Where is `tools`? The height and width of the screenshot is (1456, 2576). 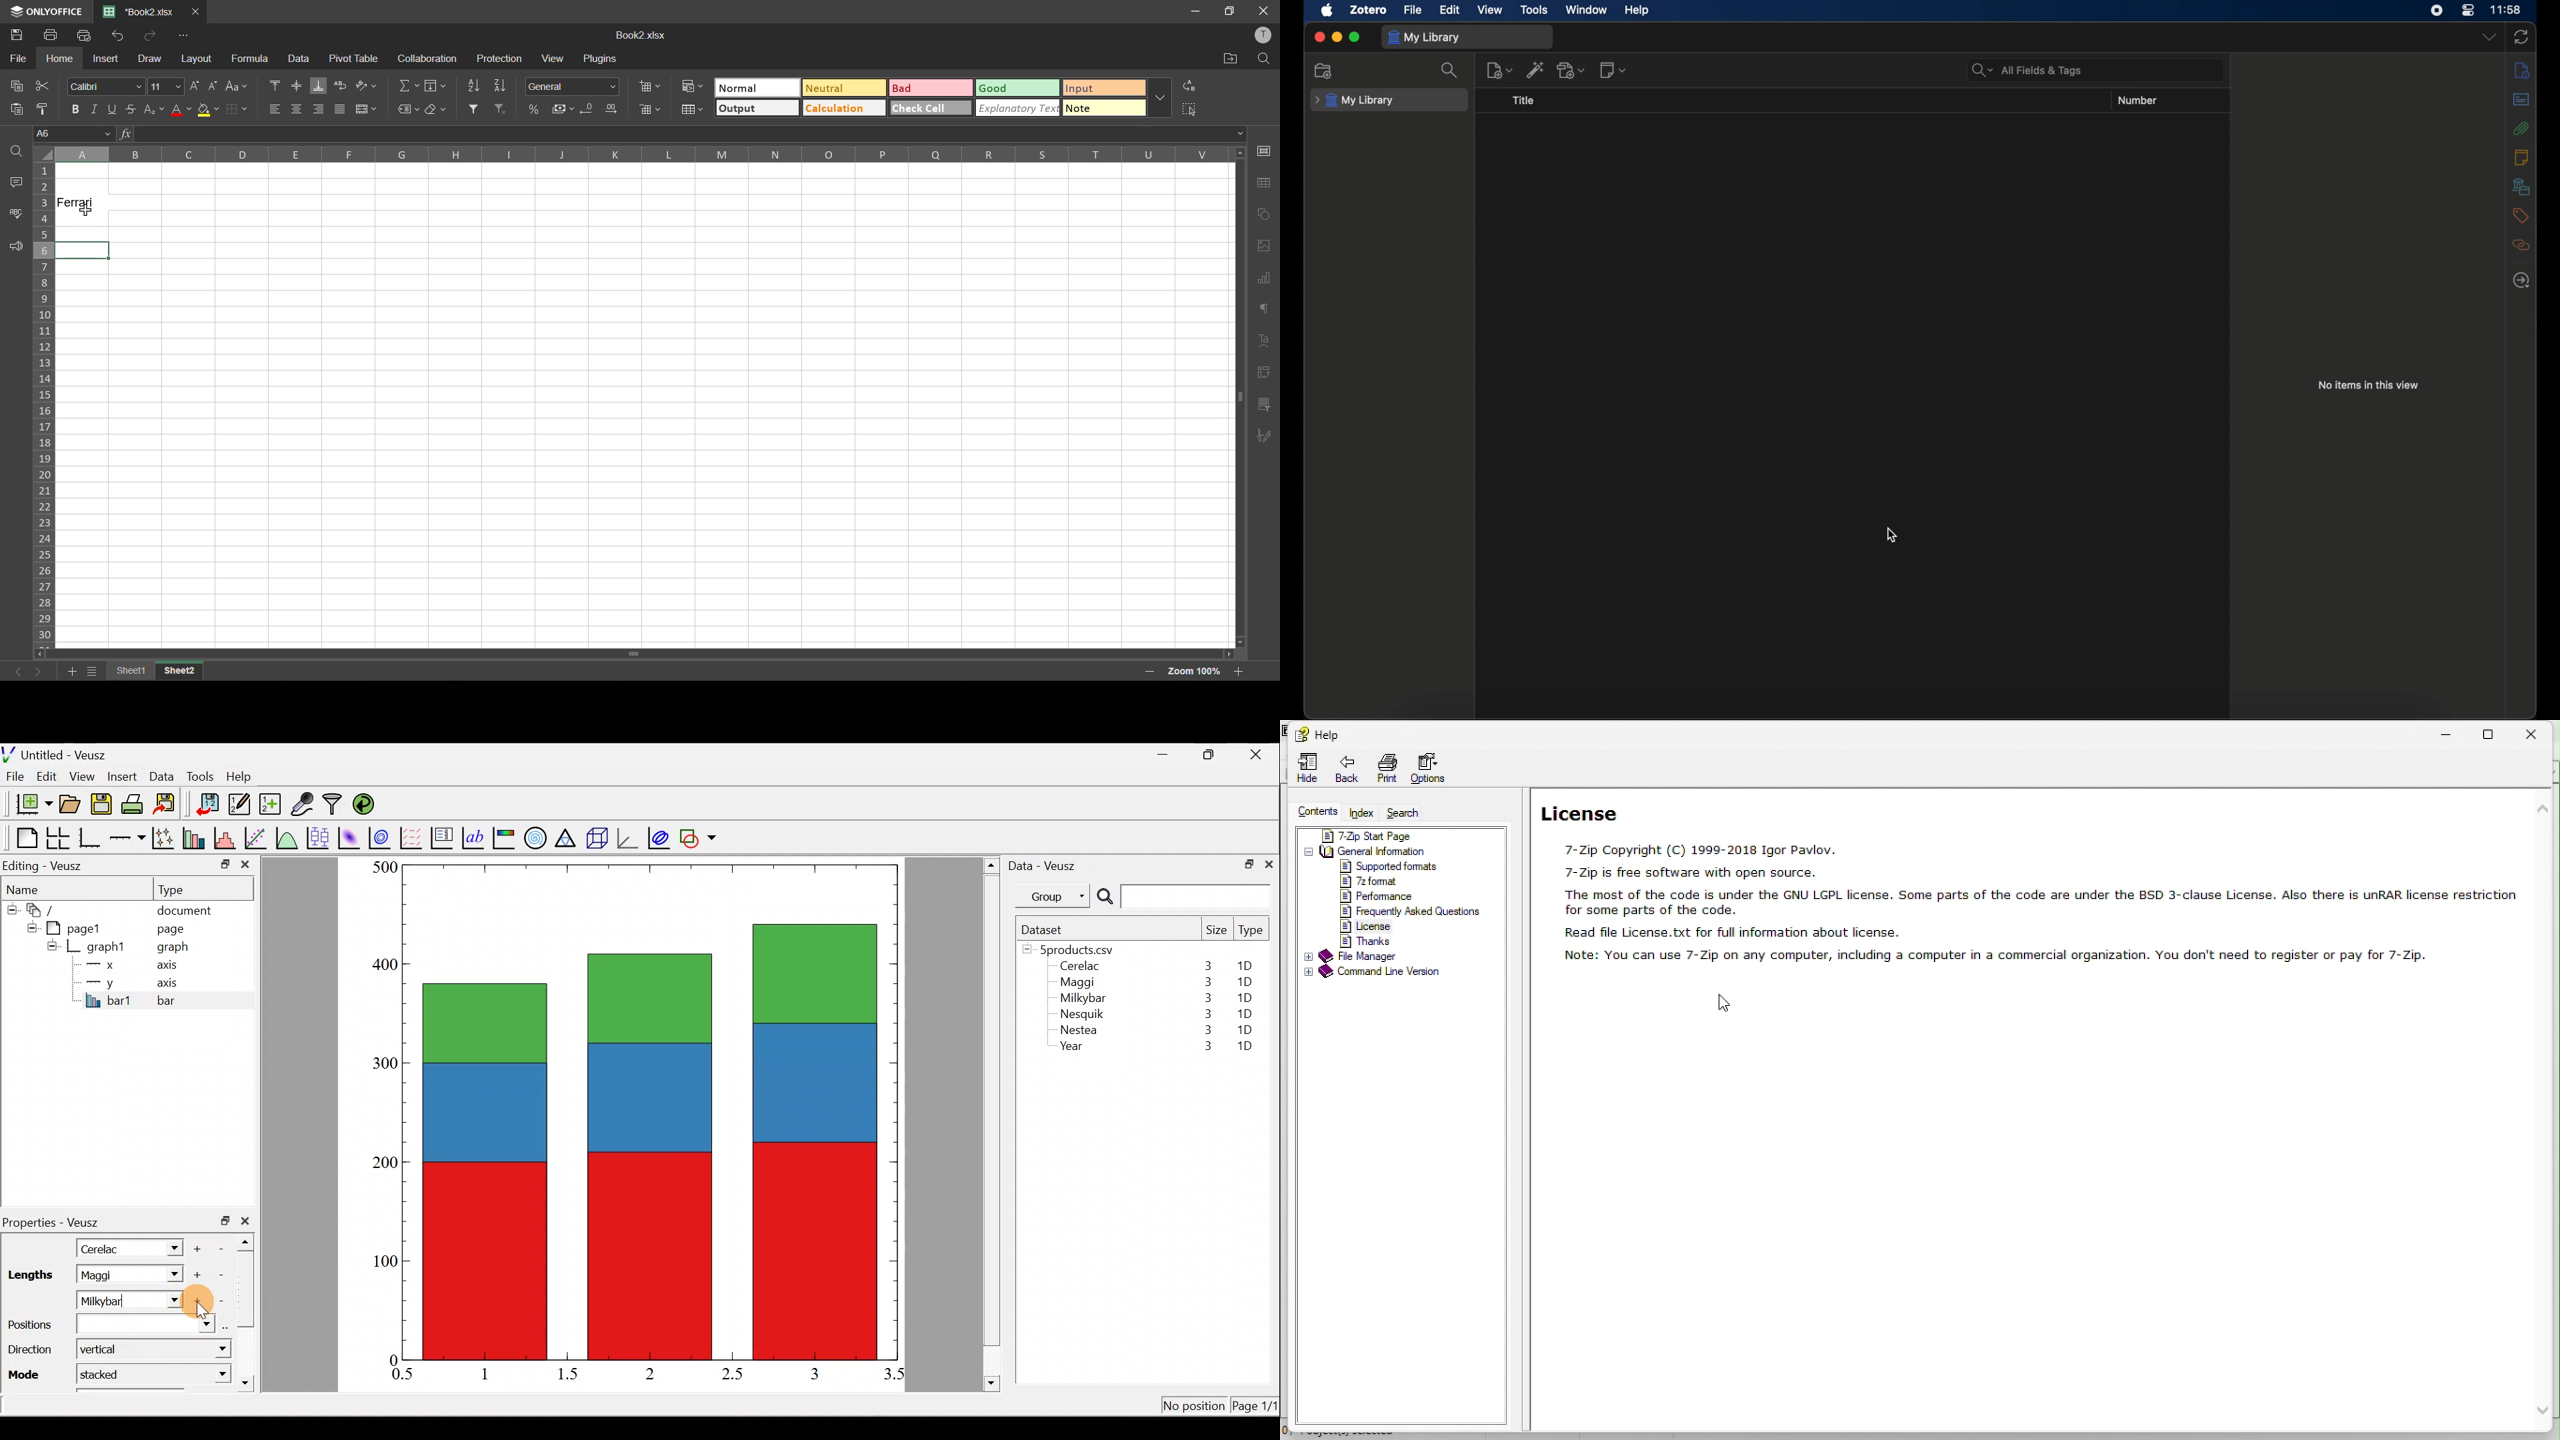 tools is located at coordinates (1535, 9).